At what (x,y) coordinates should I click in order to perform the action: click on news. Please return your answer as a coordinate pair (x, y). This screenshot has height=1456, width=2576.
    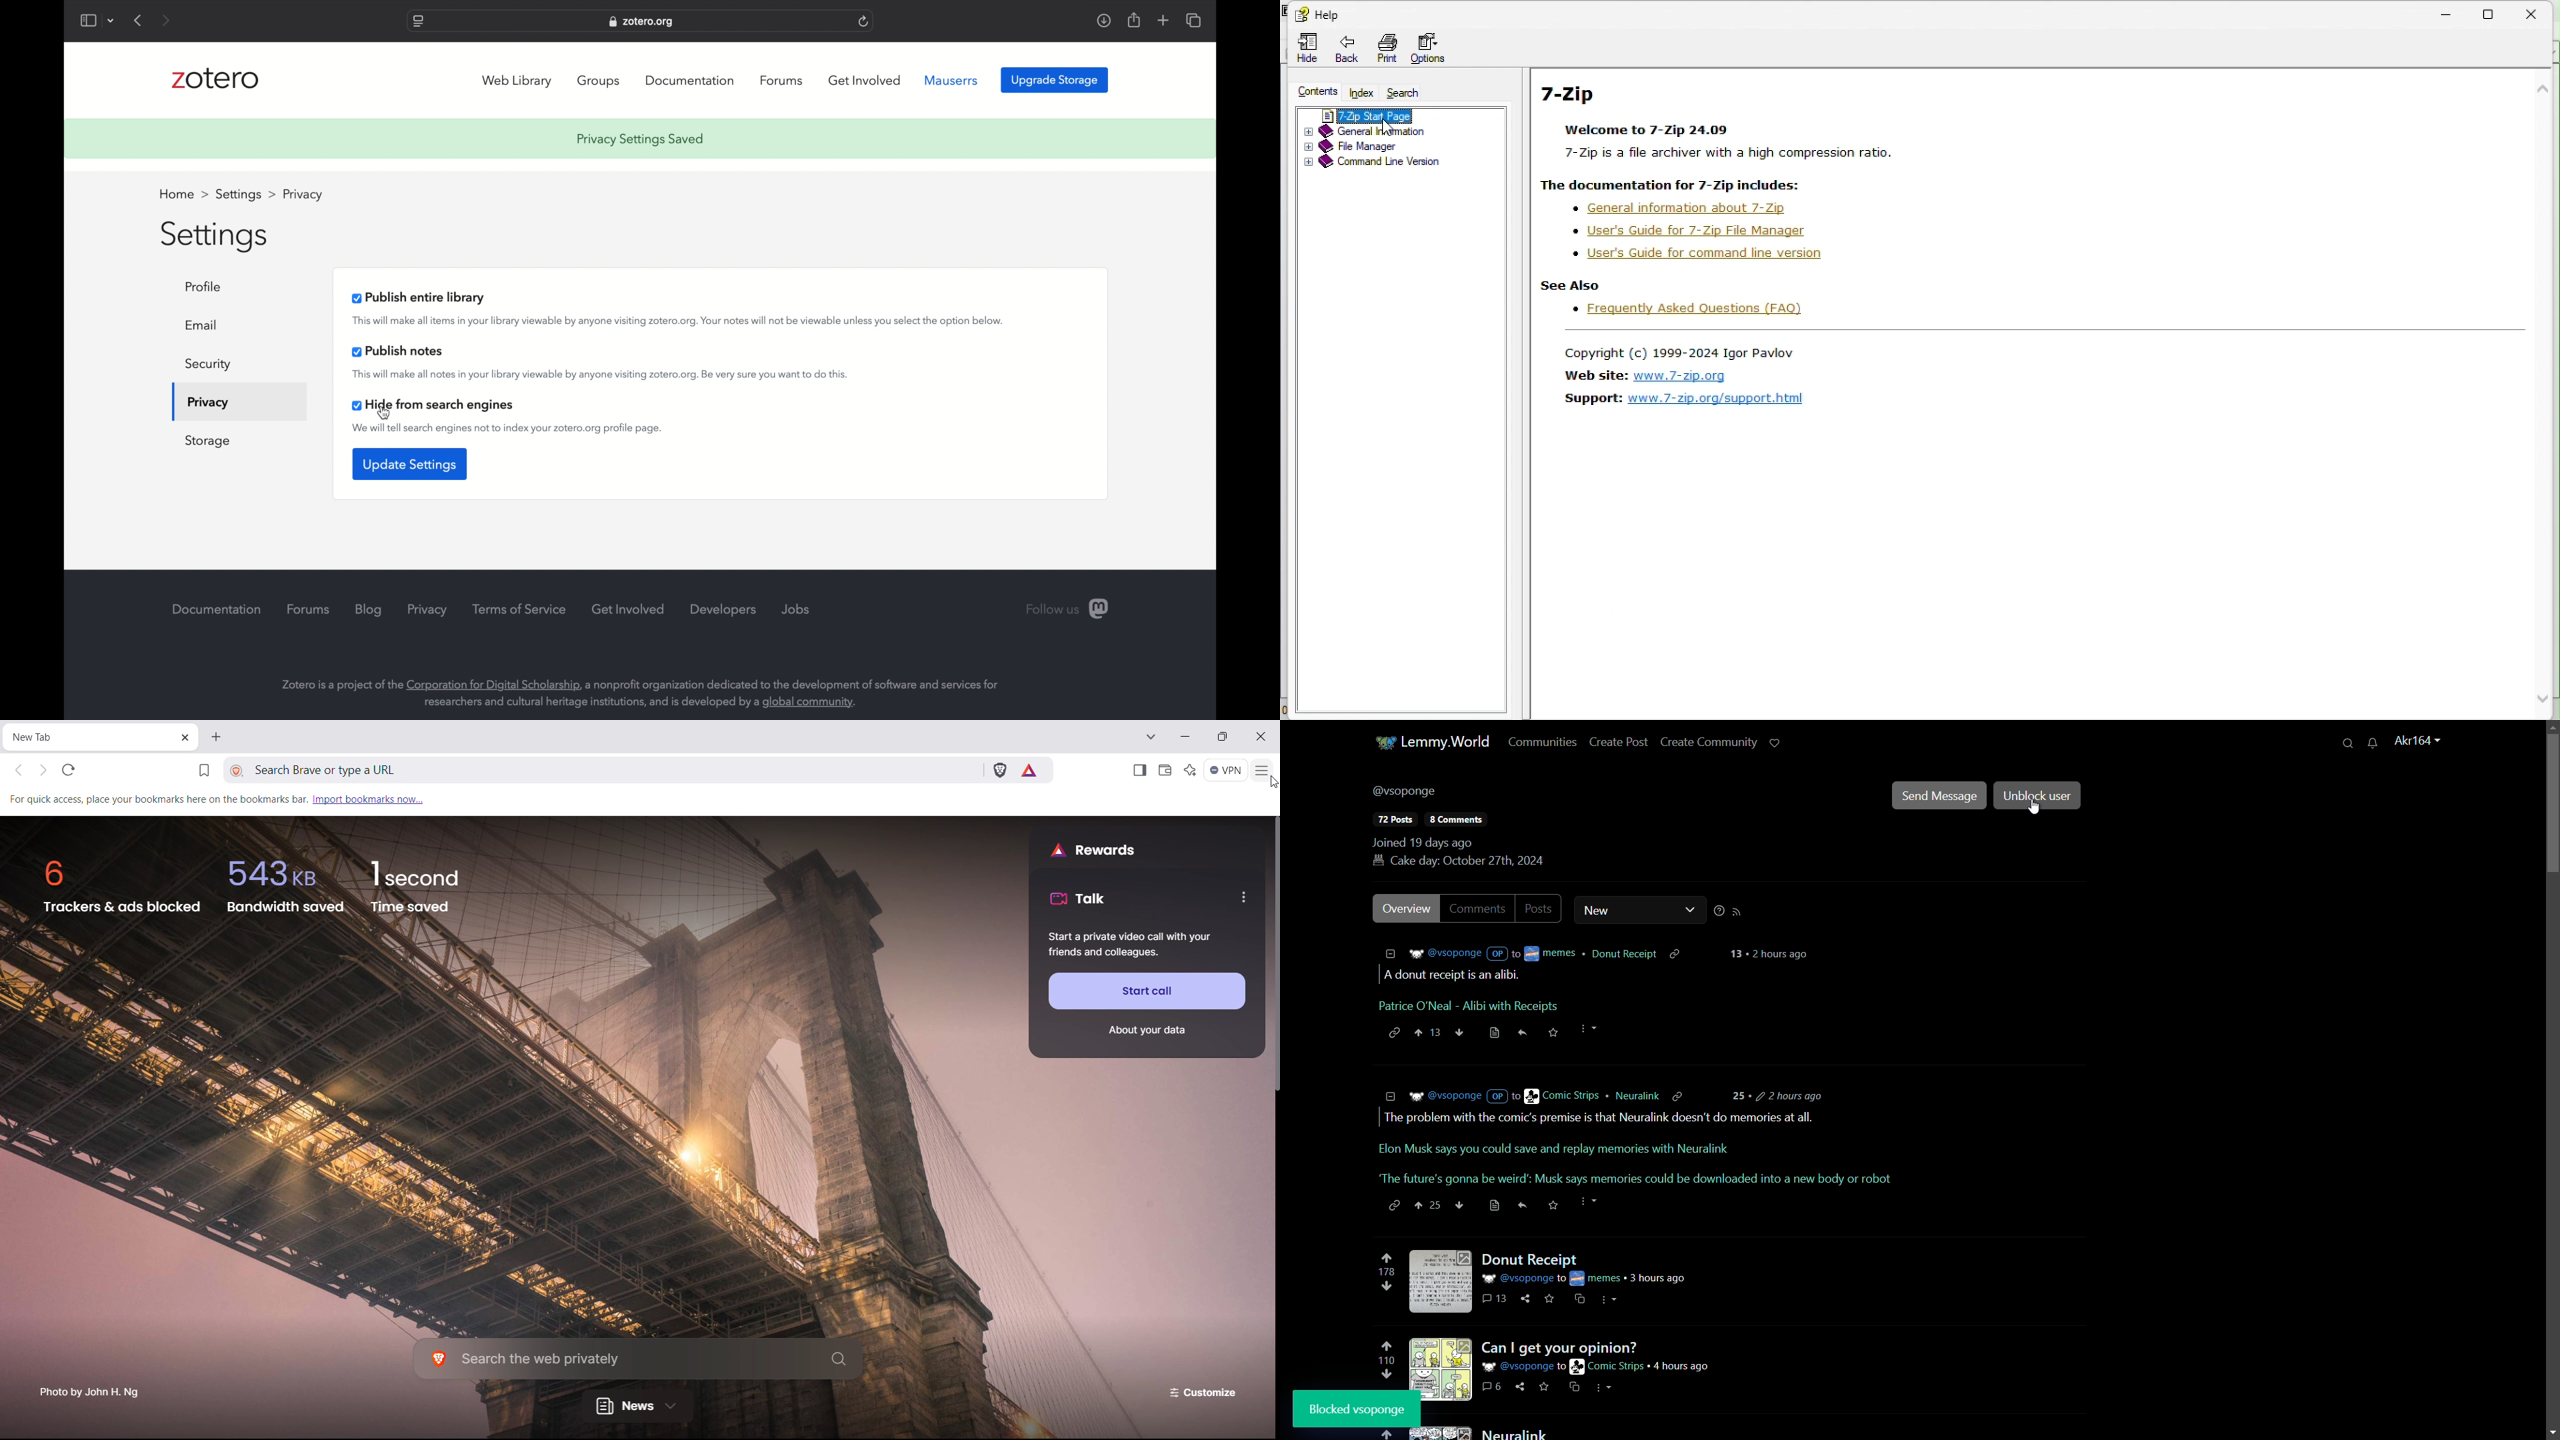
    Looking at the image, I should click on (637, 1405).